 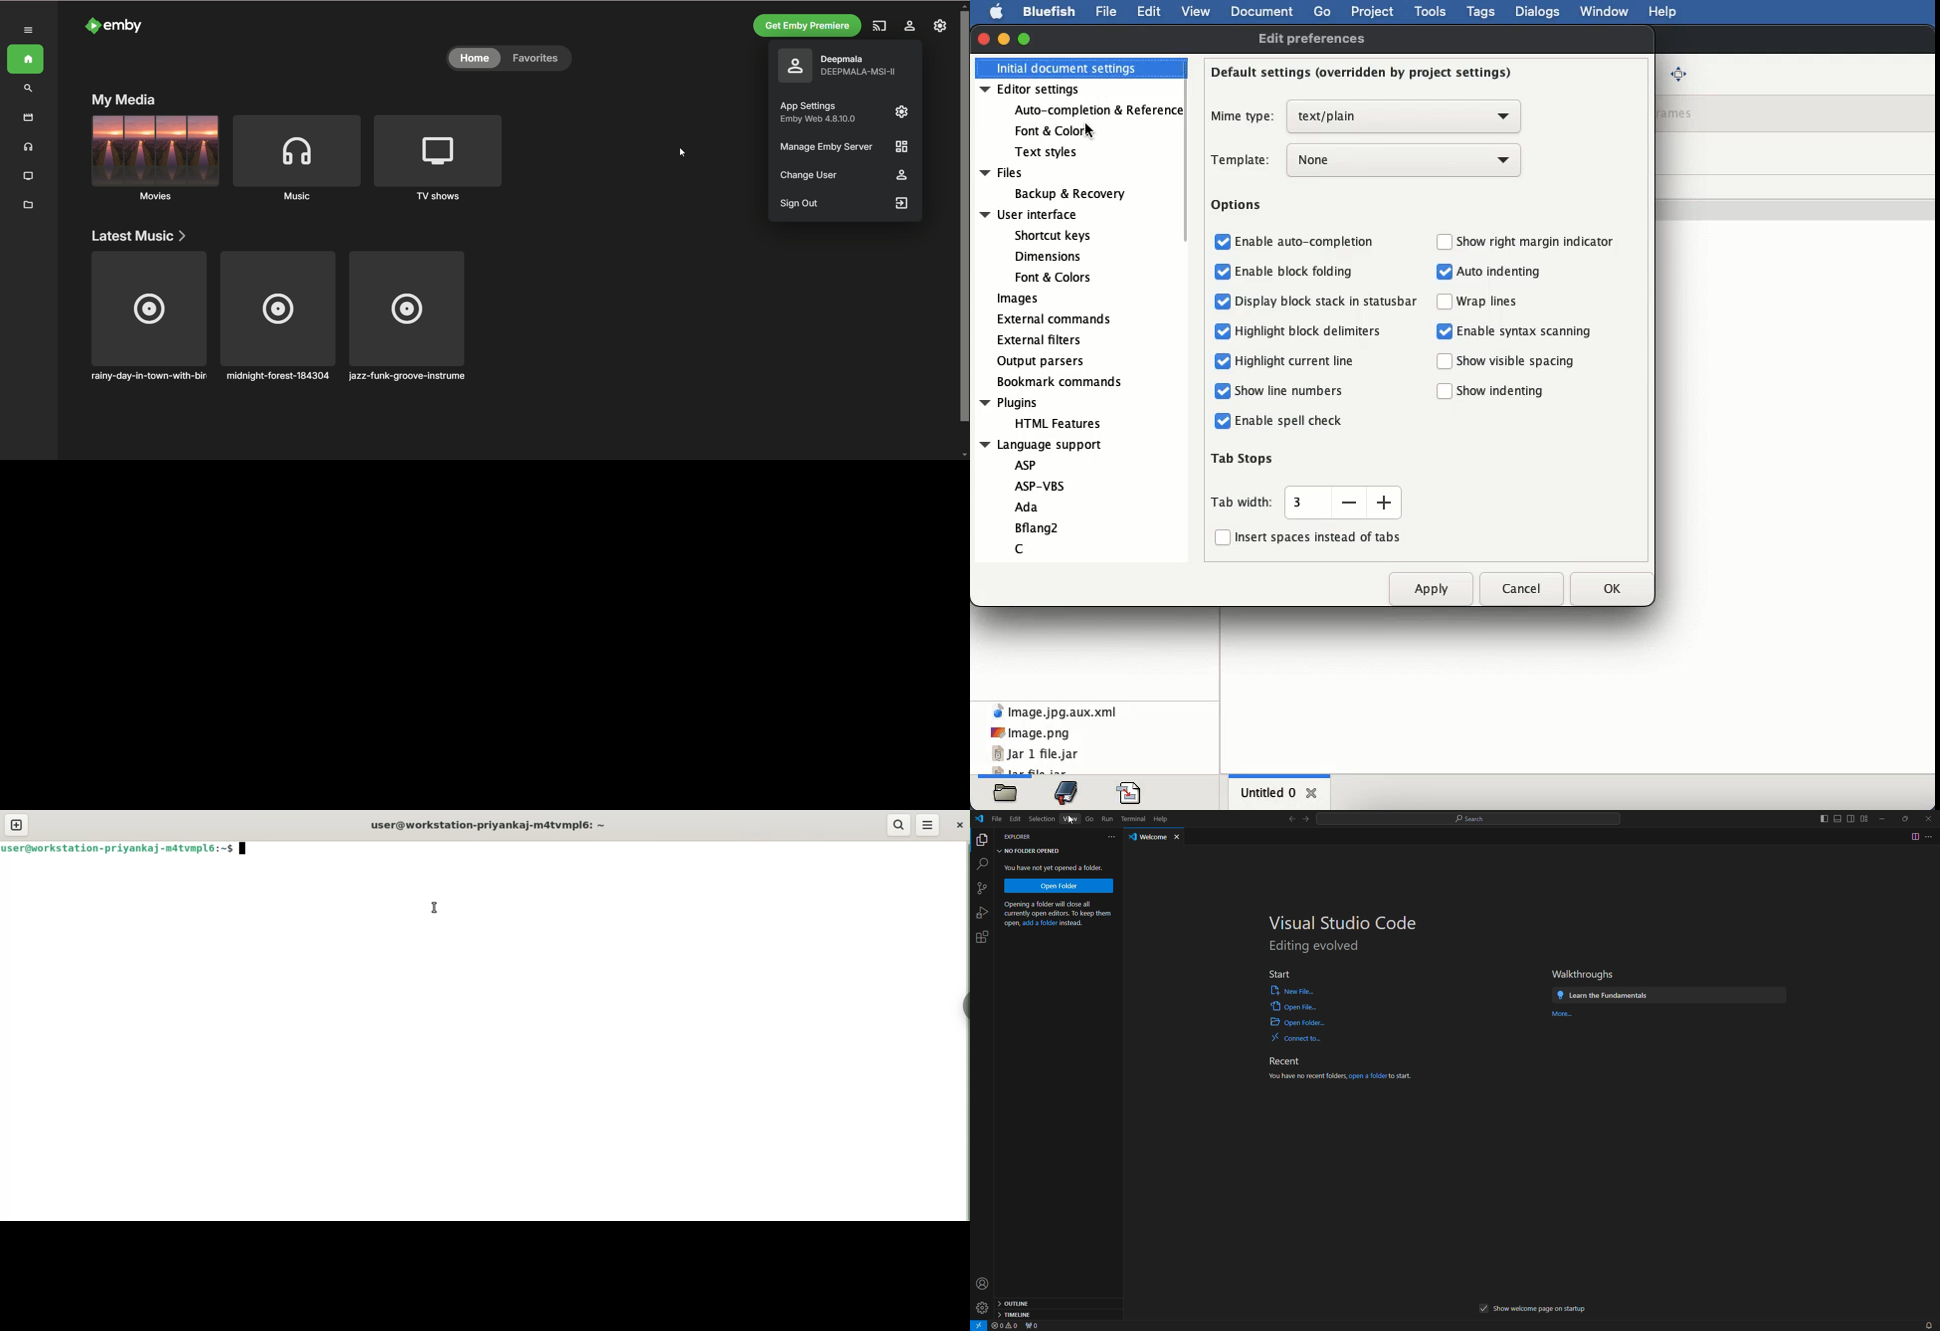 What do you see at coordinates (1312, 37) in the screenshot?
I see `edit preferences ` at bounding box center [1312, 37].